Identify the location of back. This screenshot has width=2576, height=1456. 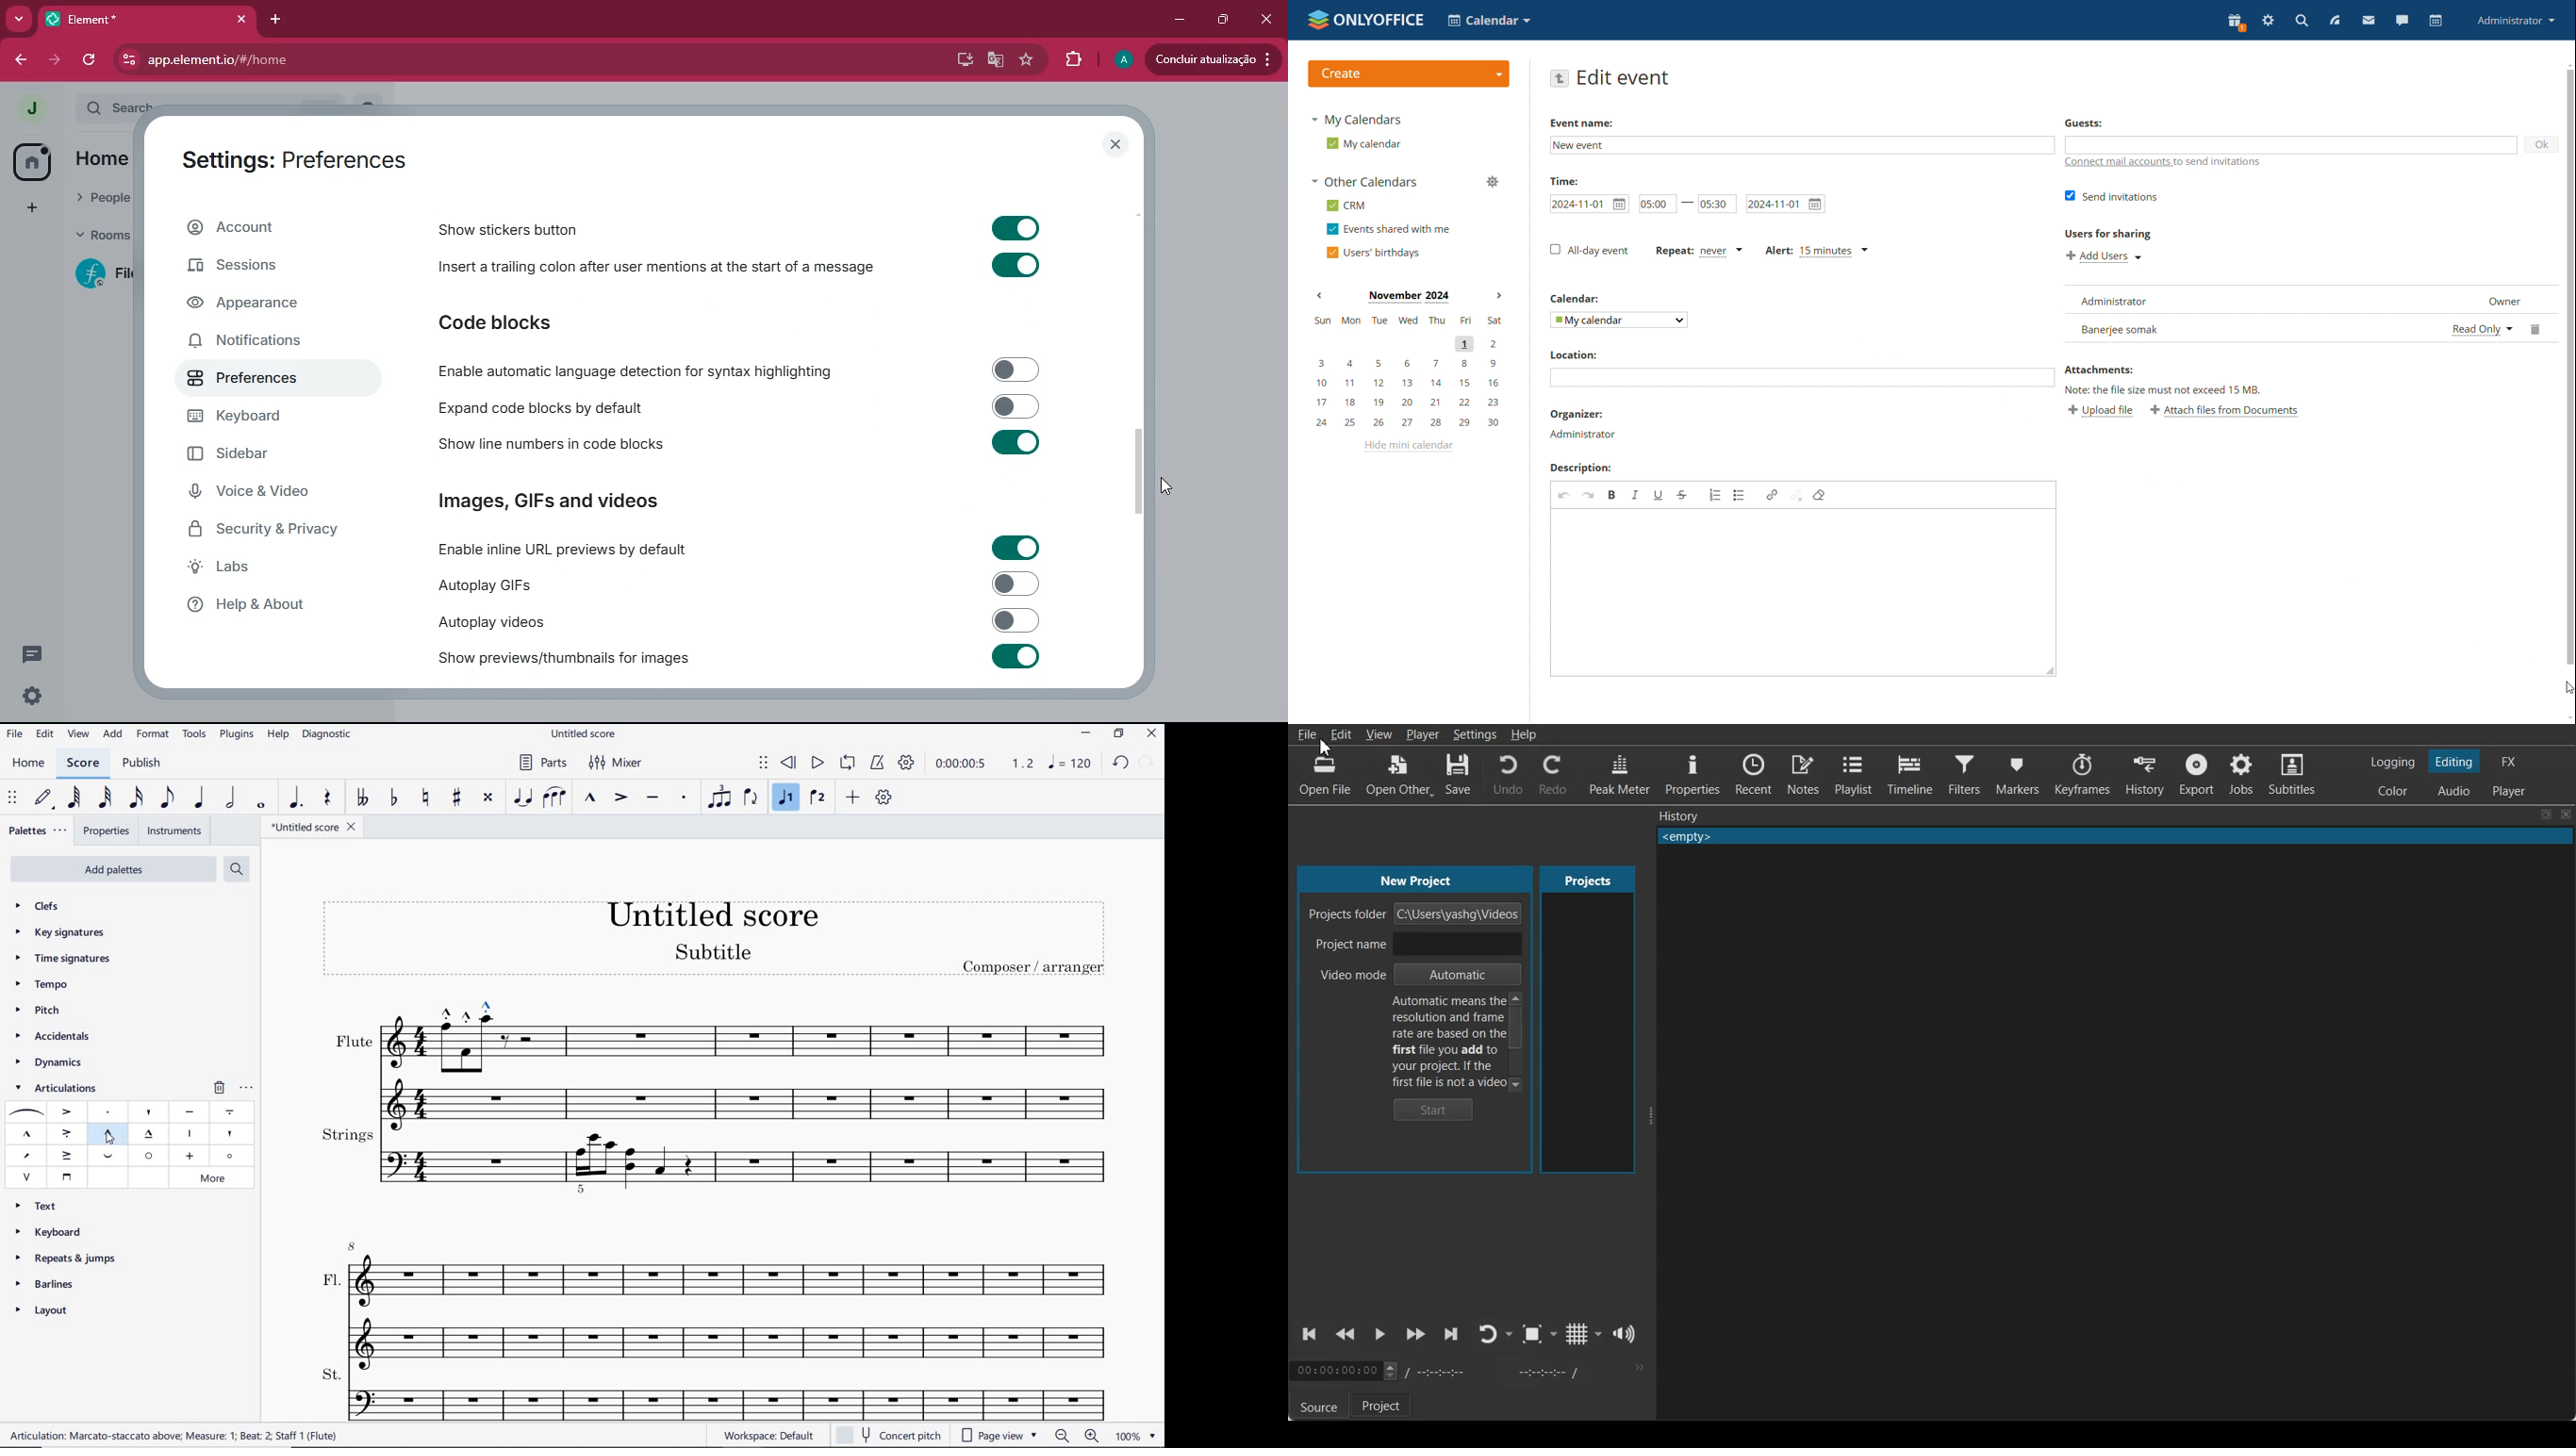
(25, 59).